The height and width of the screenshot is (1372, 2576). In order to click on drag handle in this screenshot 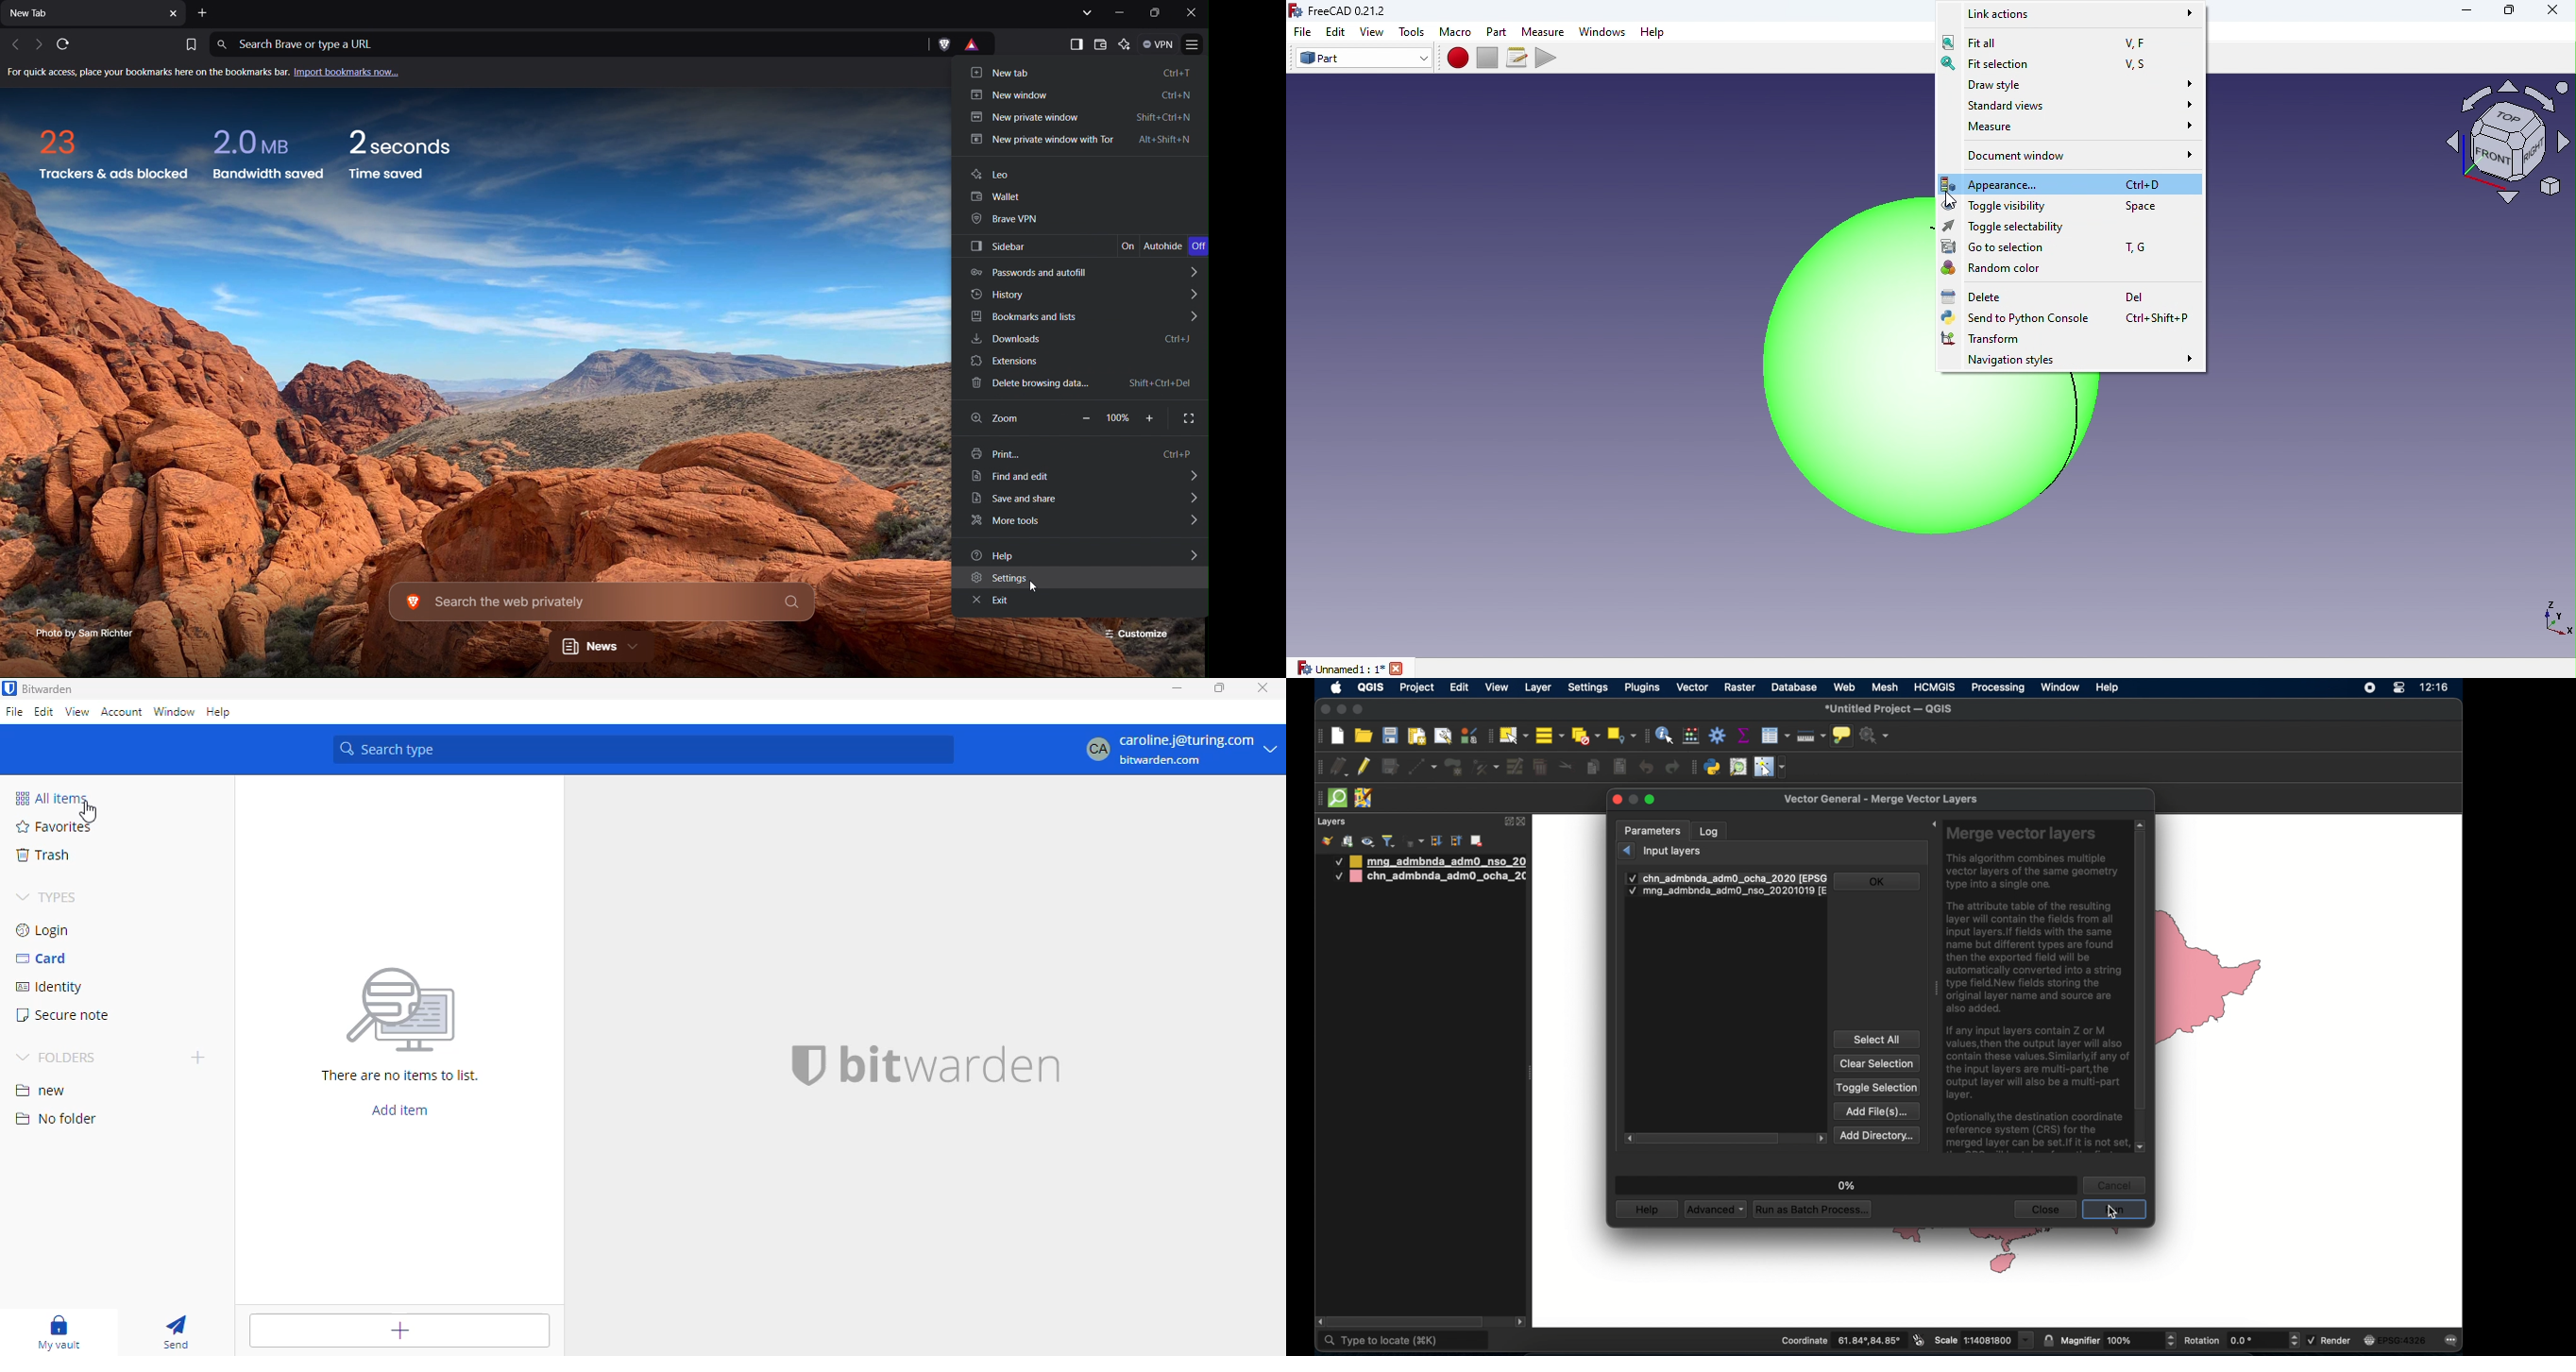, I will do `click(1316, 799)`.